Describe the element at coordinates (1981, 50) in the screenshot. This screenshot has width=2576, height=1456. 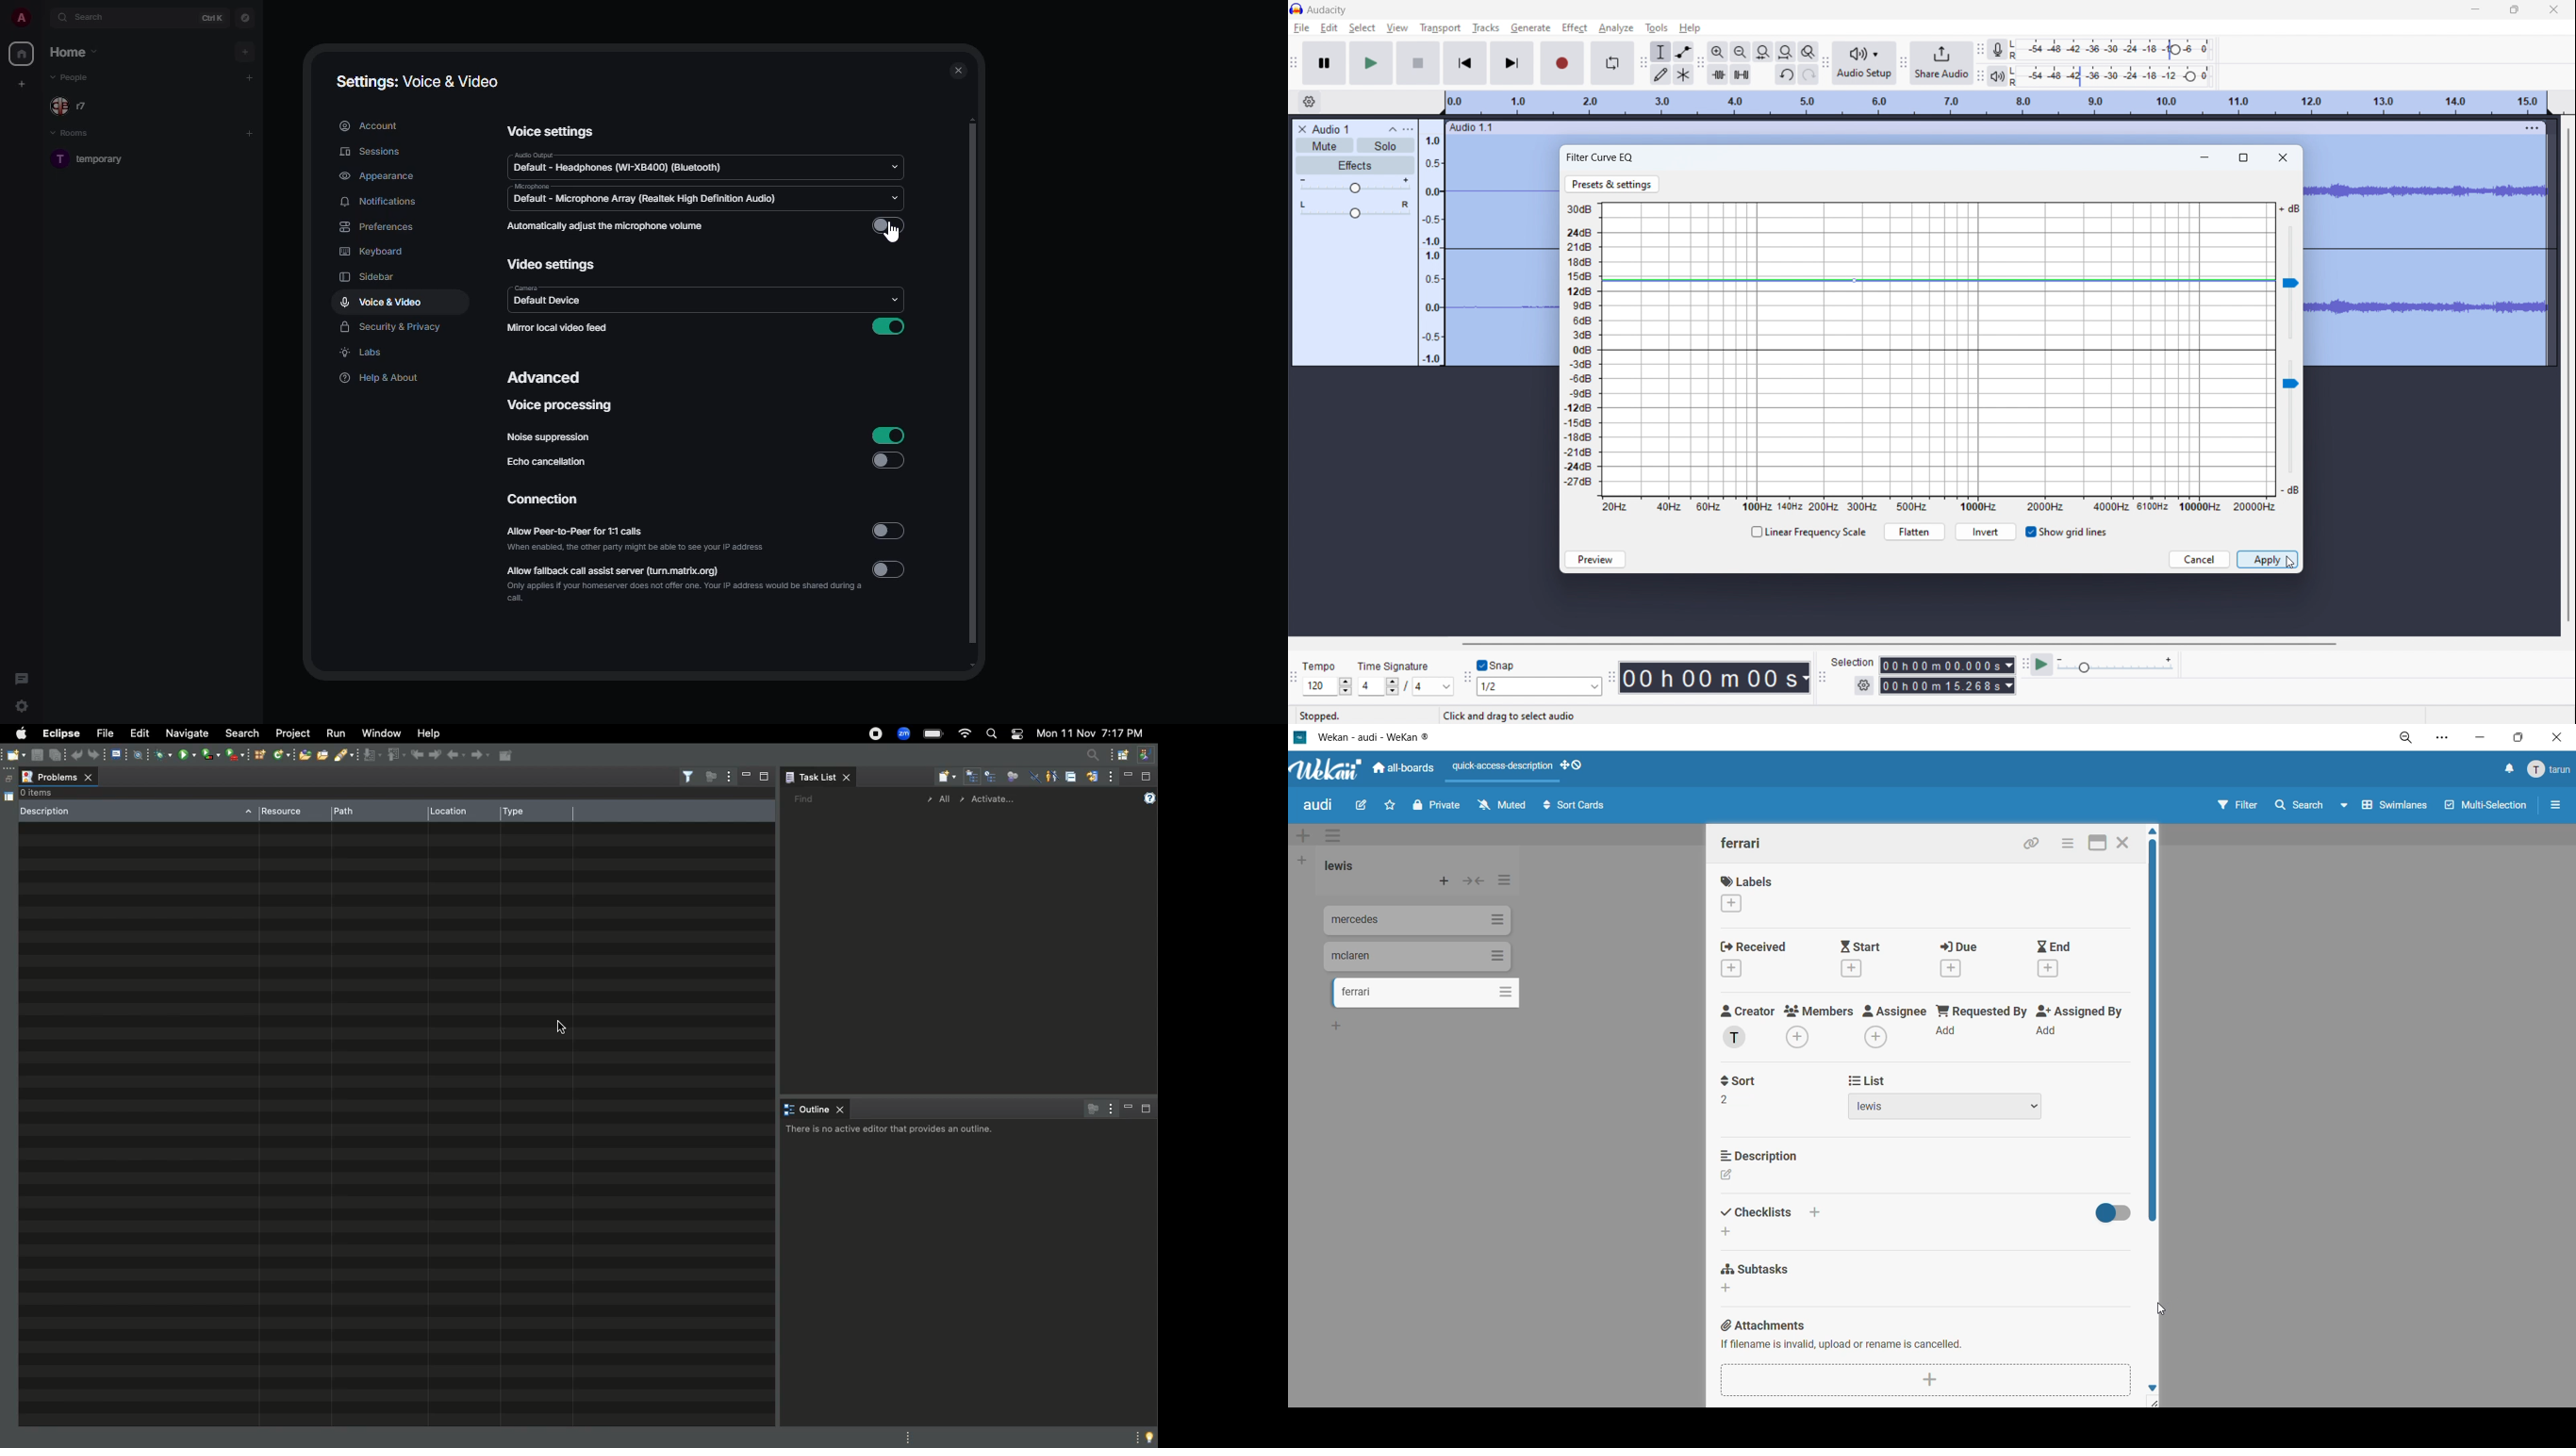
I see `recording meter toolbar` at that location.